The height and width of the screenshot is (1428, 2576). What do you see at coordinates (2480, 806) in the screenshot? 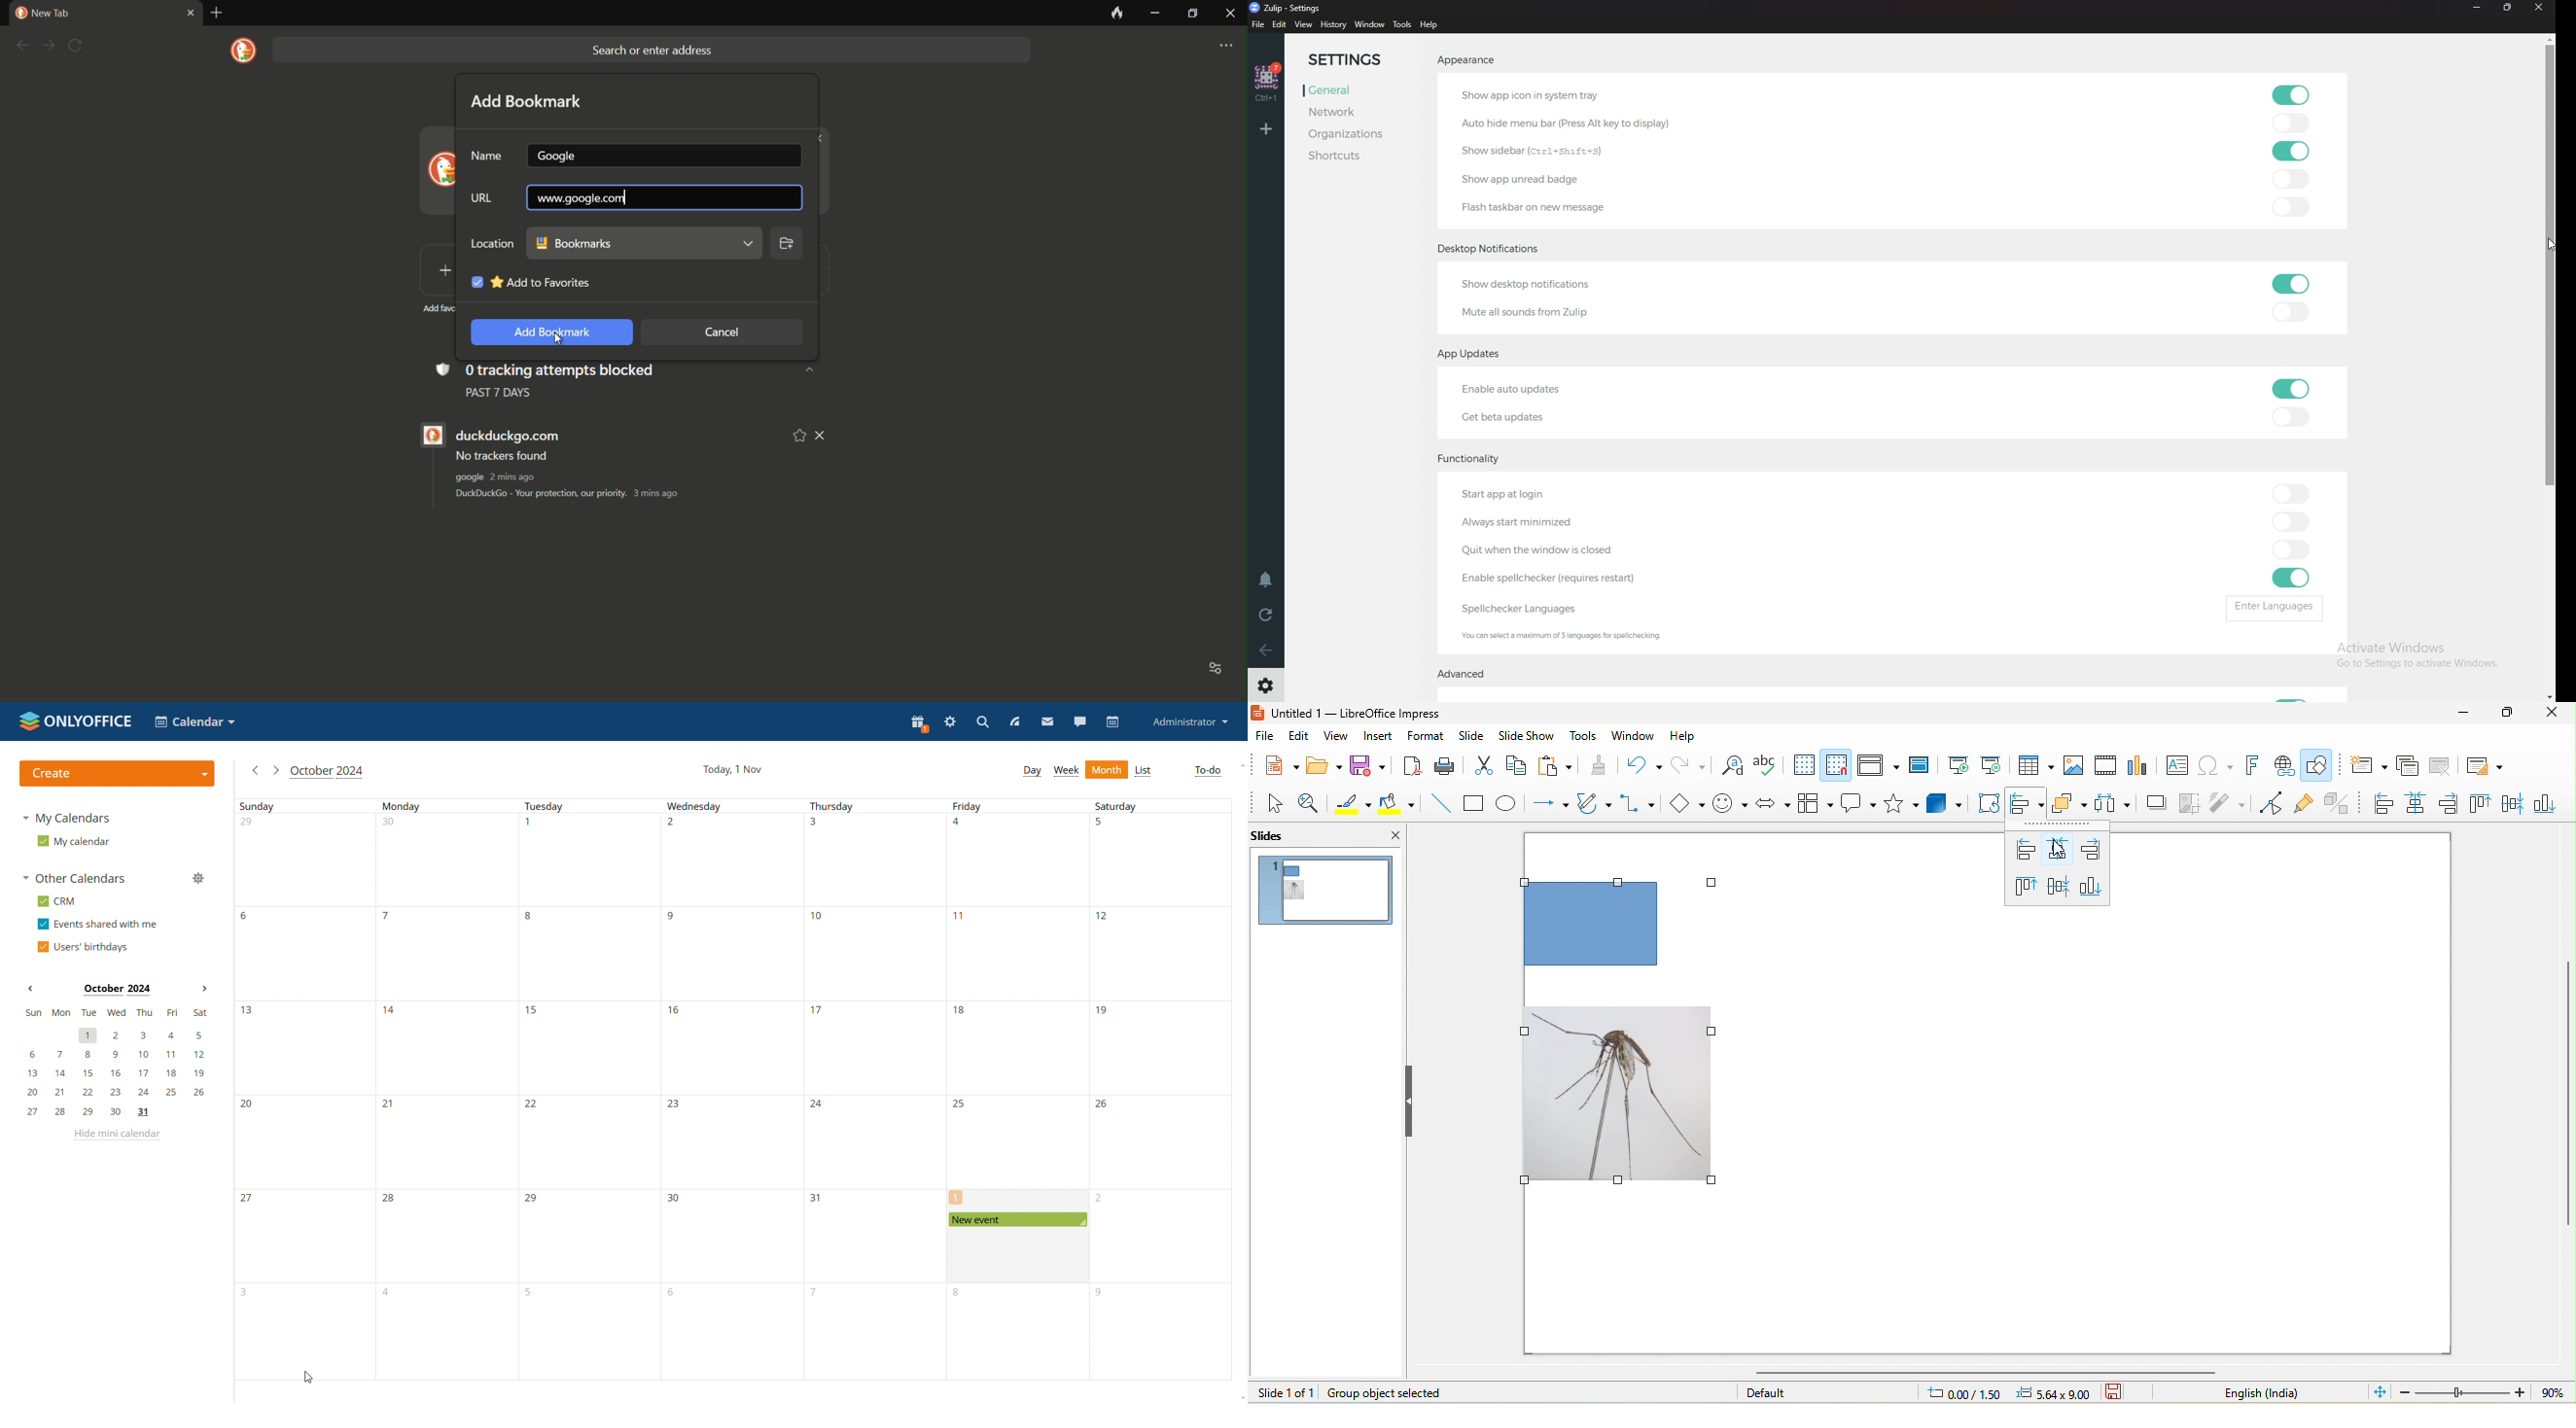
I see `top` at bounding box center [2480, 806].